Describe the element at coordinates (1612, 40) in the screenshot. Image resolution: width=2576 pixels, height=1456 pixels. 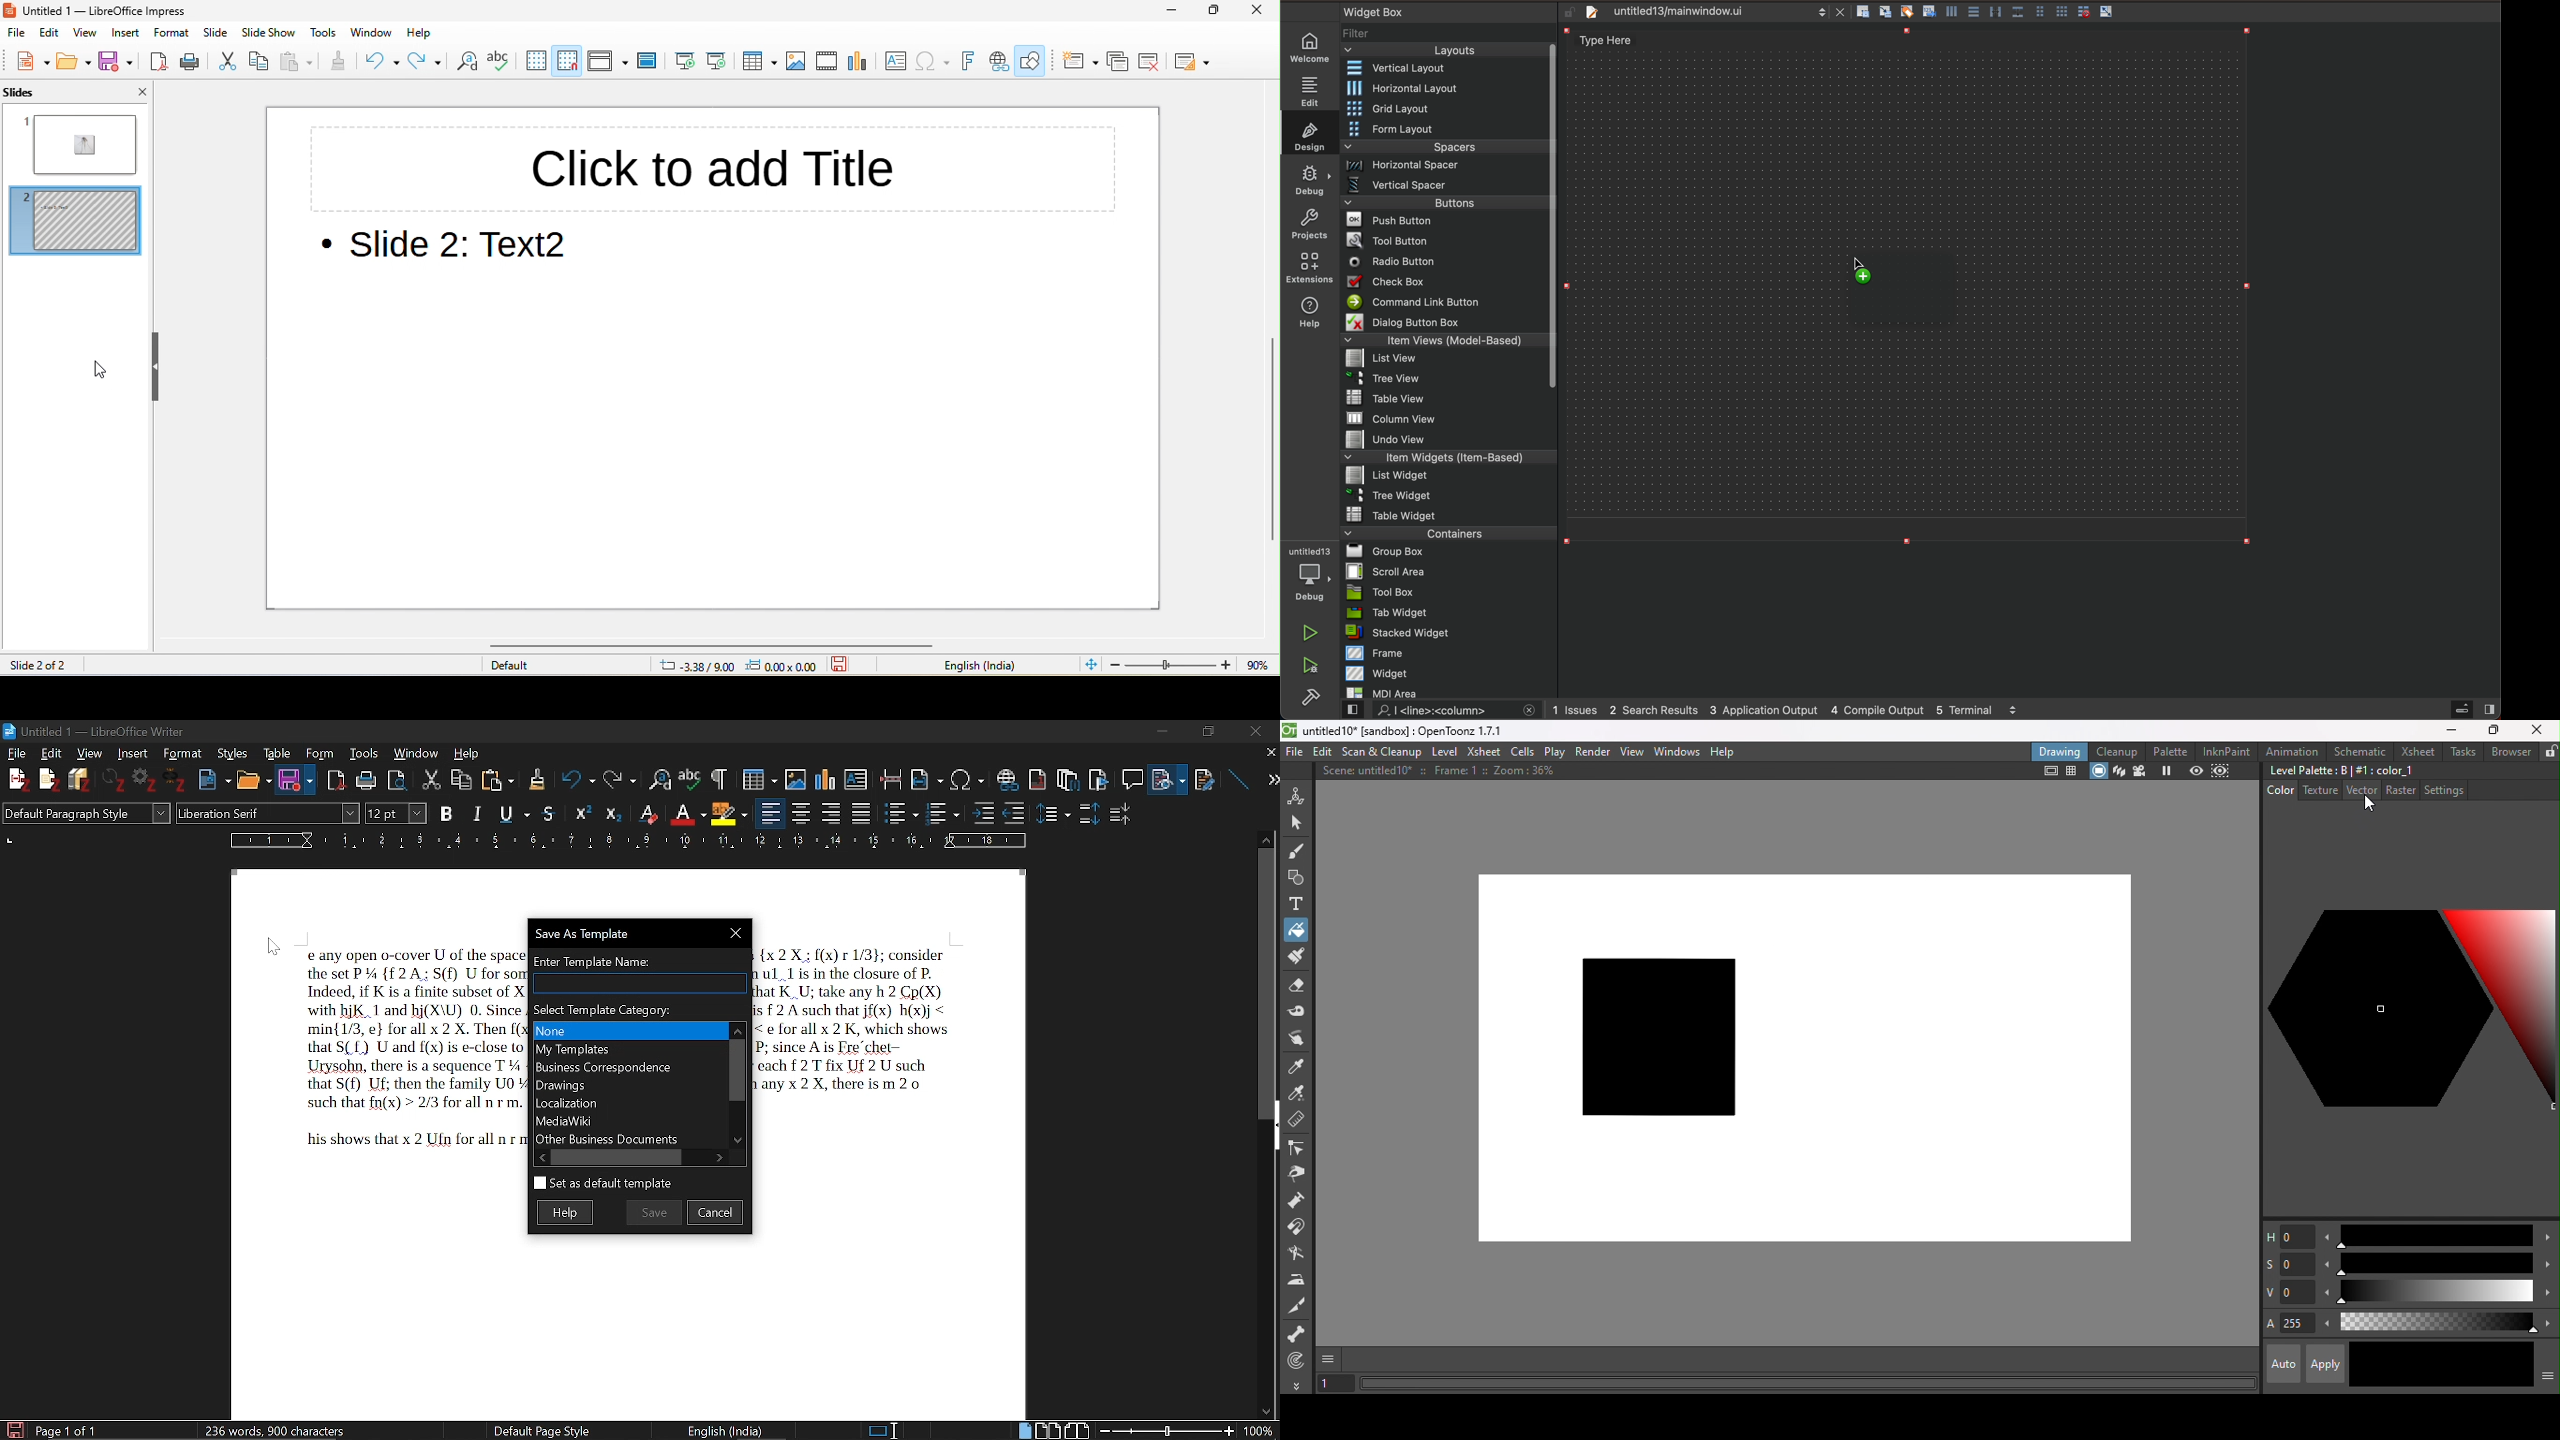
I see `text` at that location.